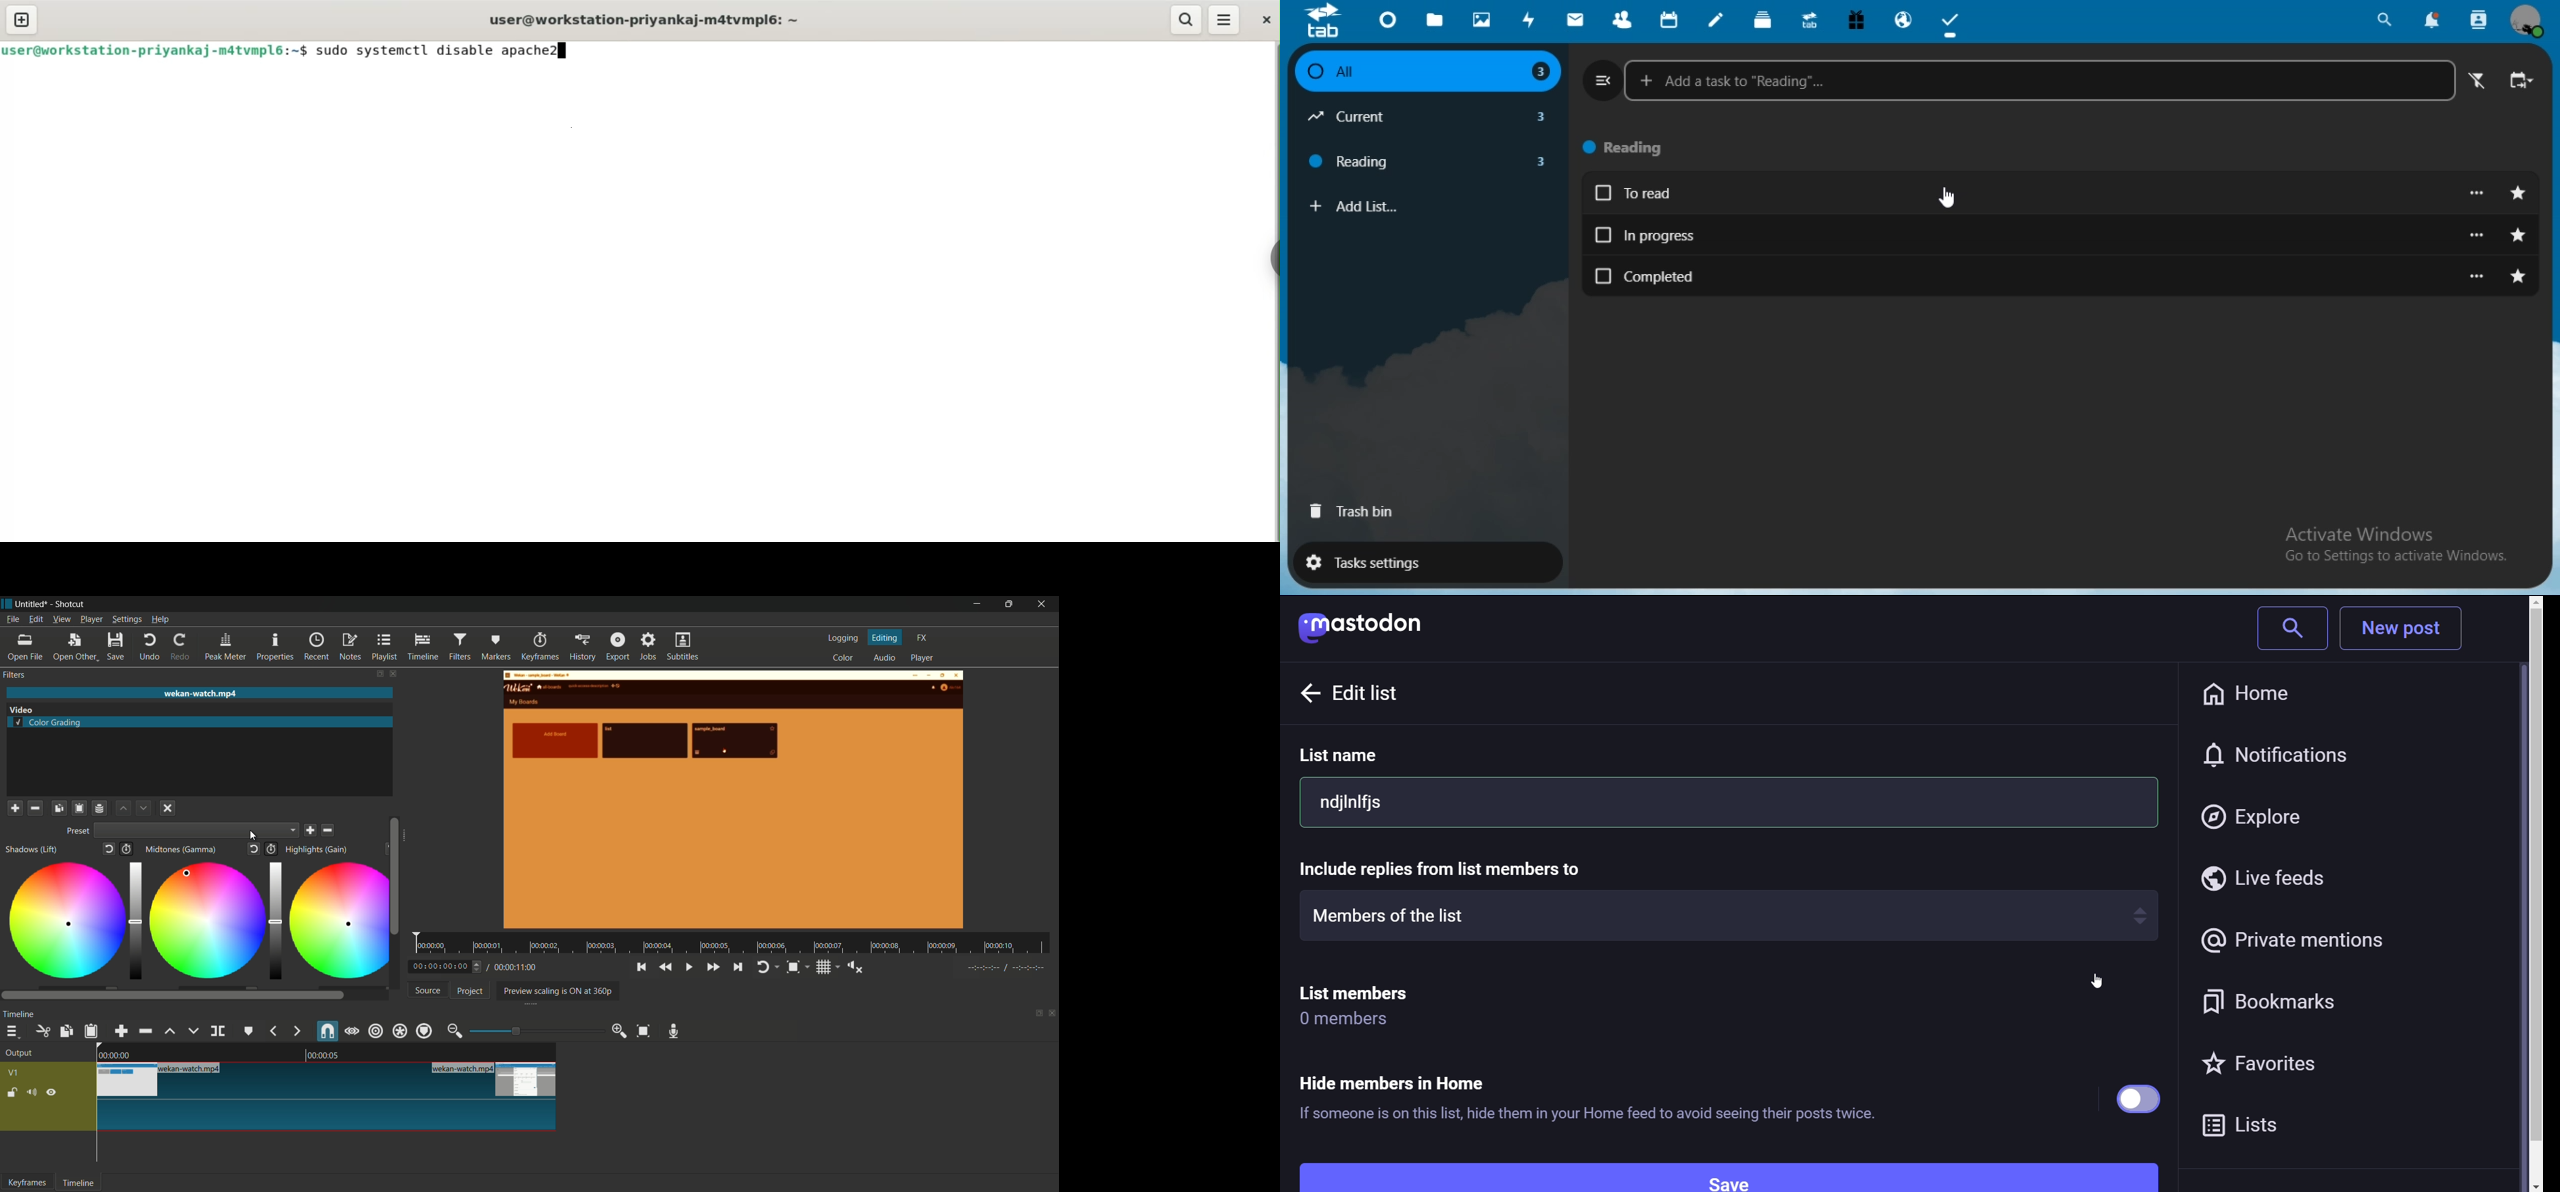 The image size is (2576, 1204). I want to click on edit list, so click(1407, 694).